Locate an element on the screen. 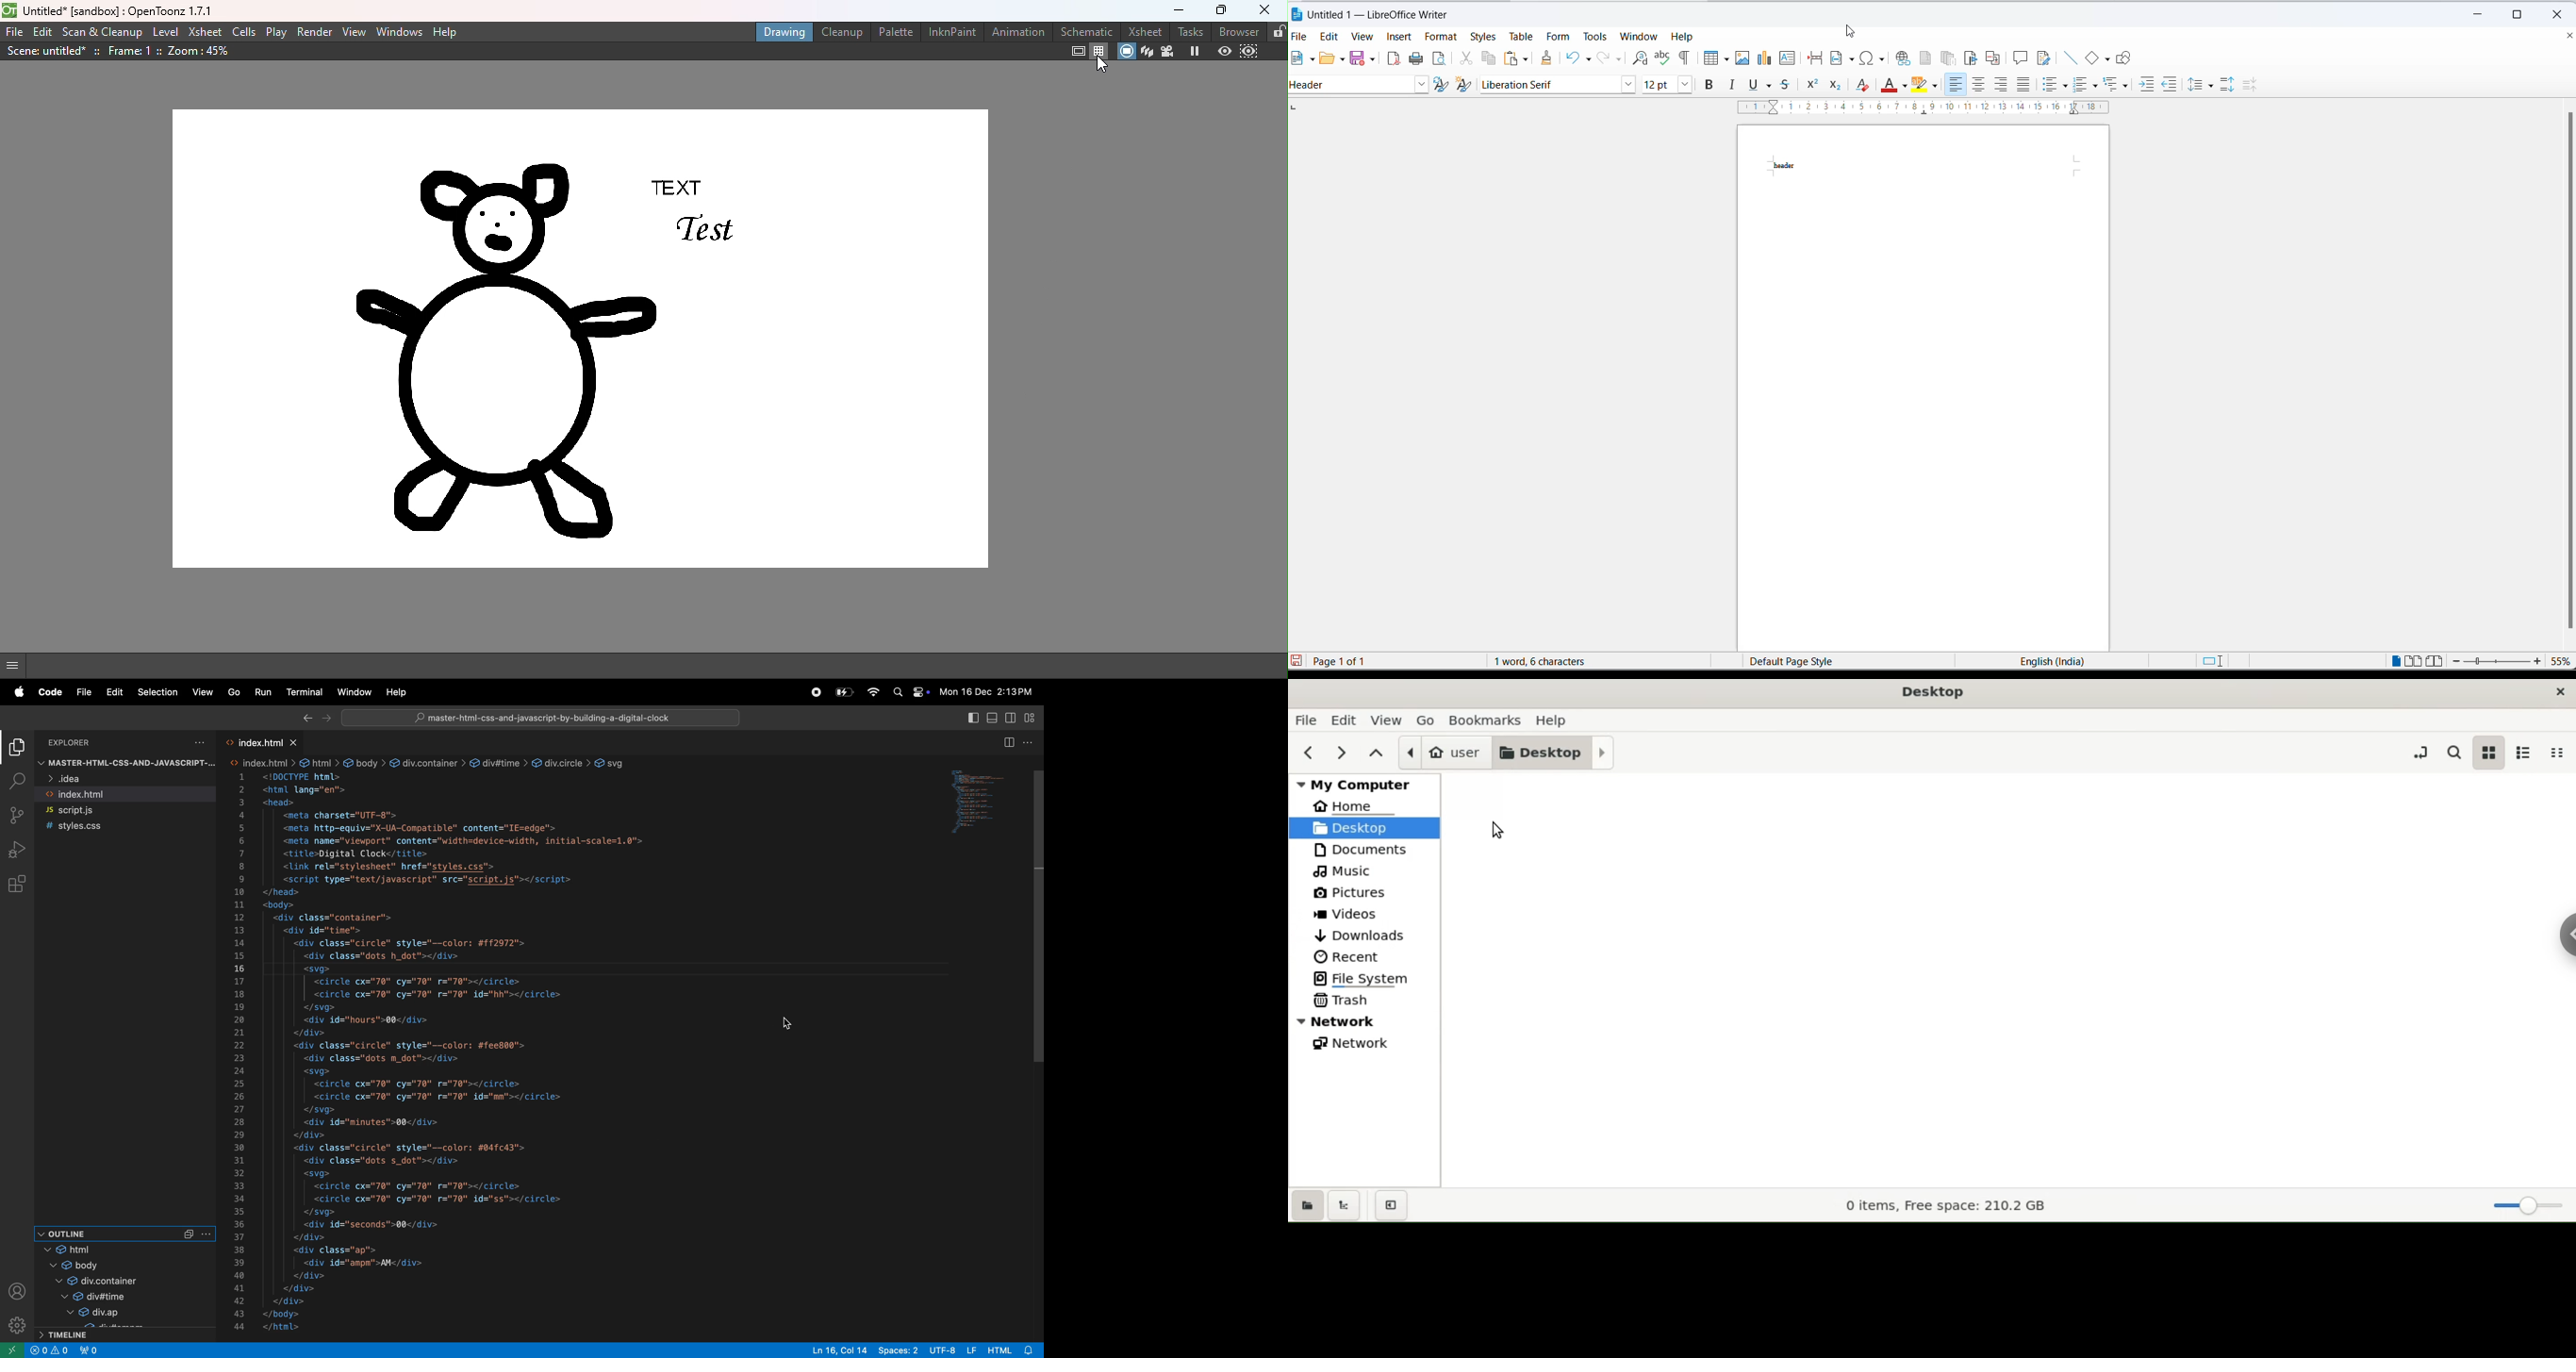 Image resolution: width=2576 pixels, height=1372 pixels. body is located at coordinates (98, 1265).